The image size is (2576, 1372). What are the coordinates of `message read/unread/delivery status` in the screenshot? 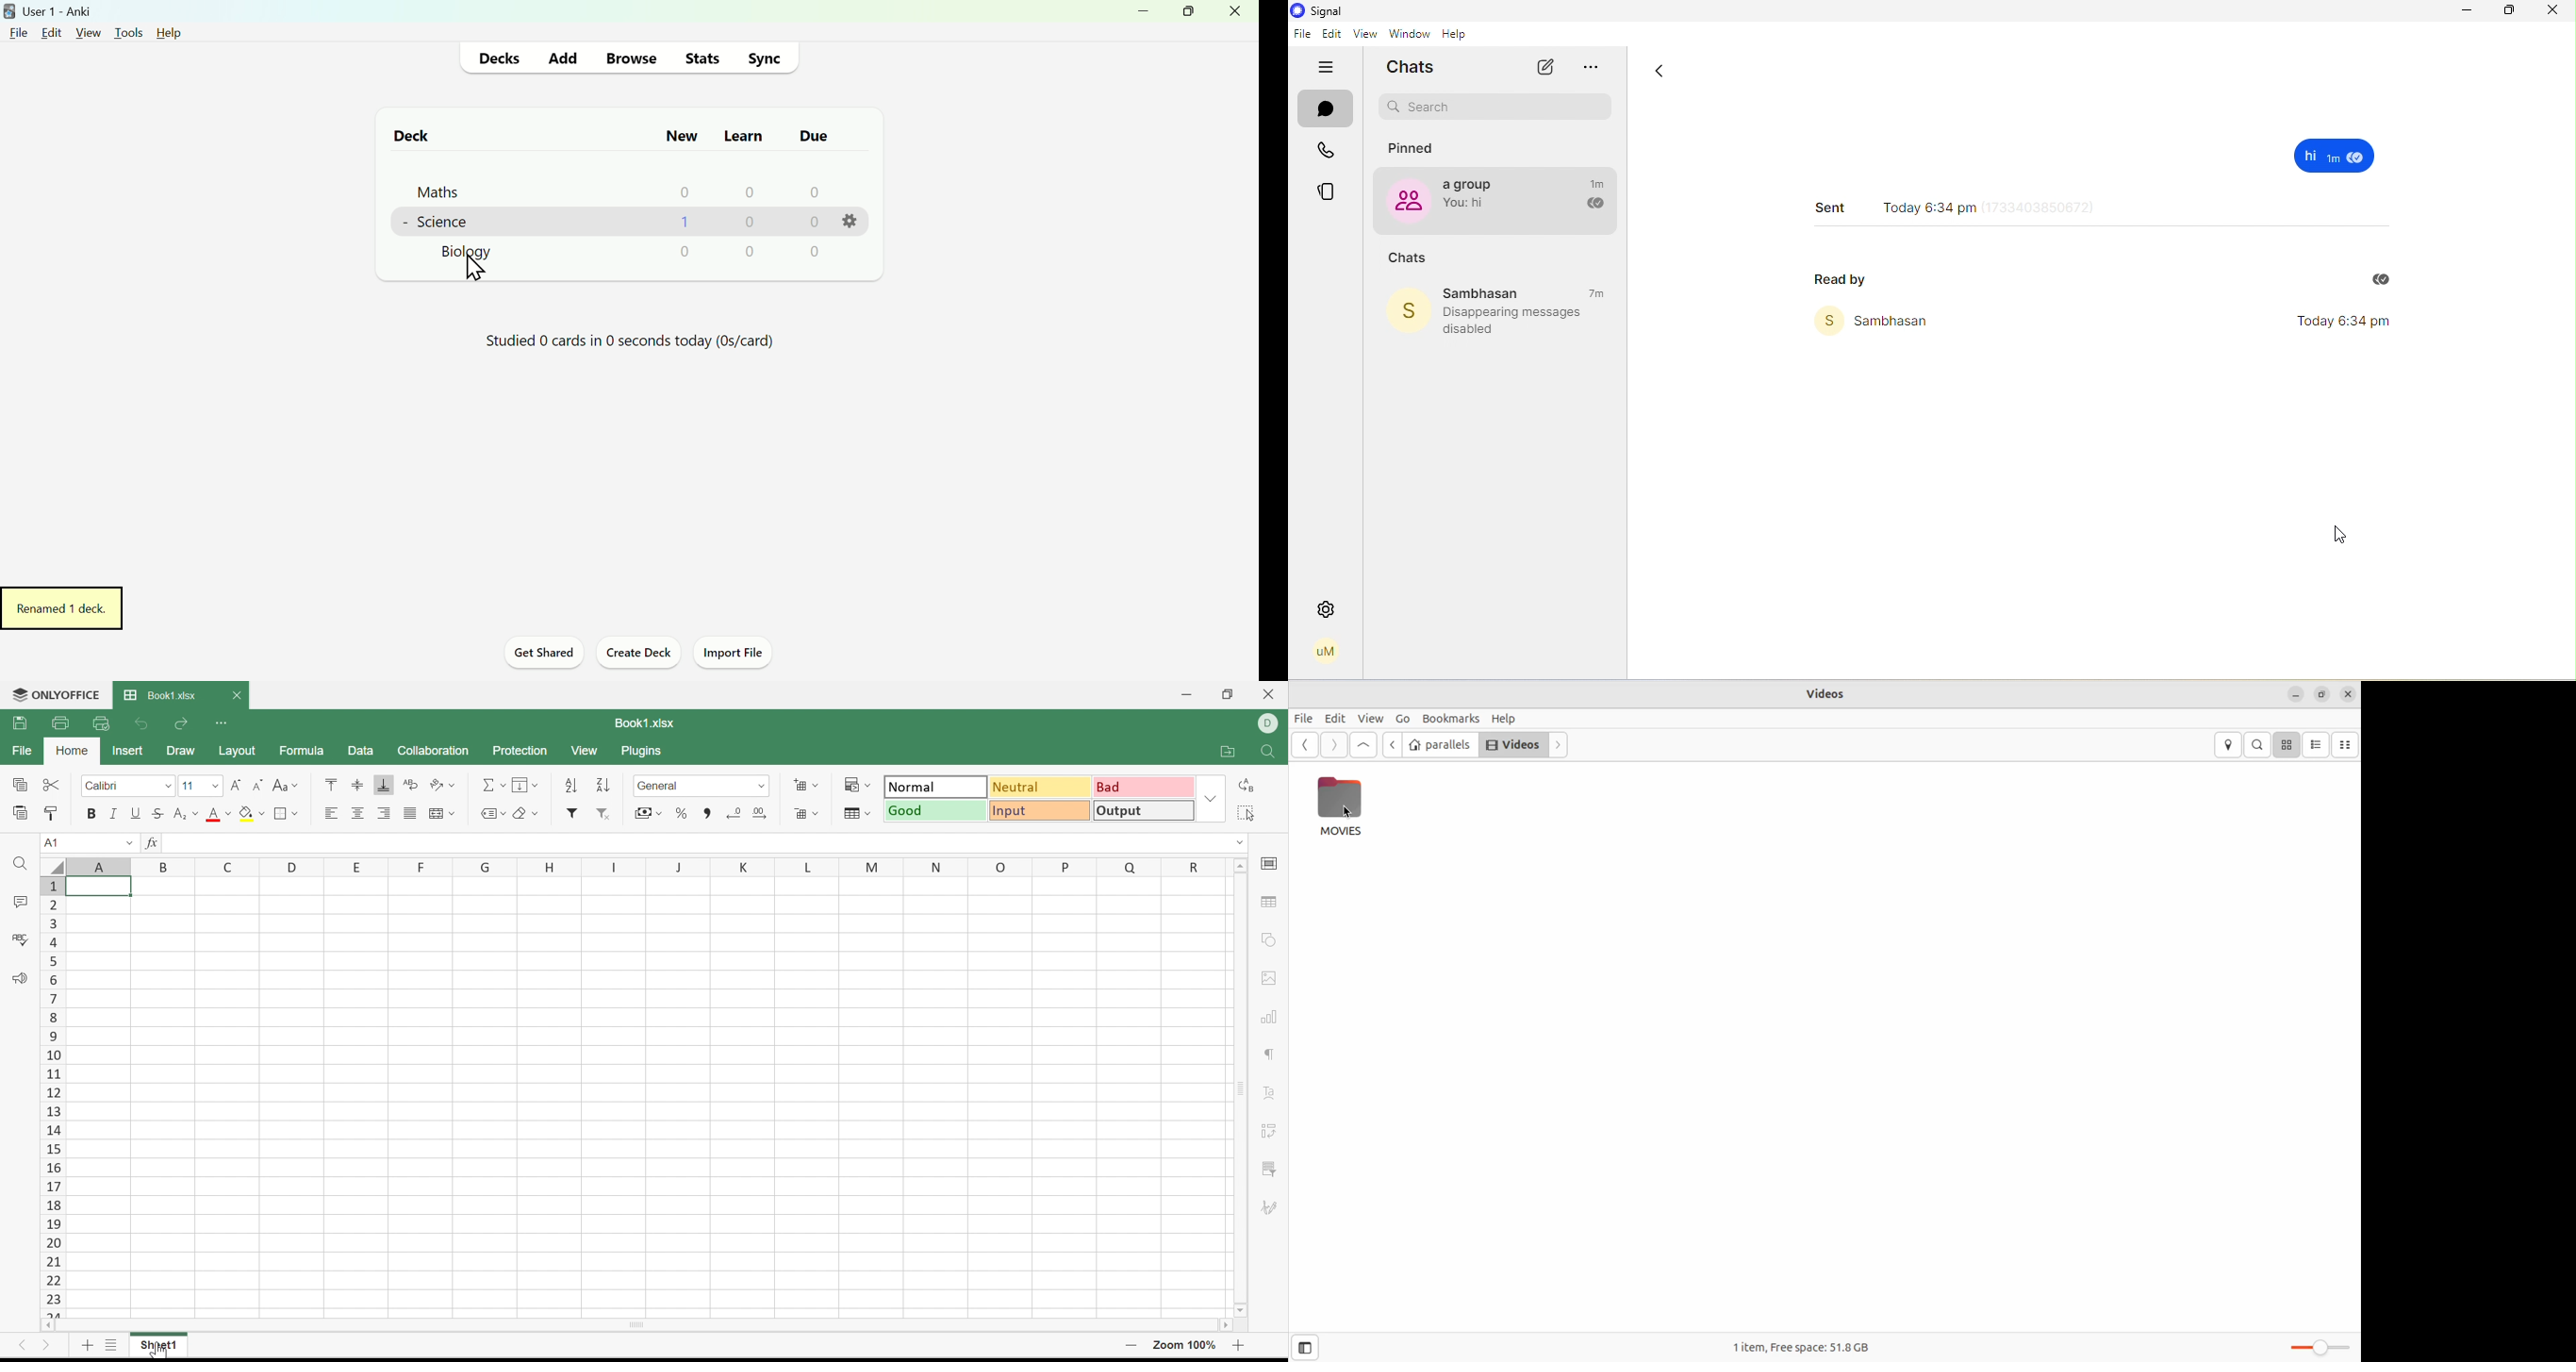 It's located at (1593, 205).